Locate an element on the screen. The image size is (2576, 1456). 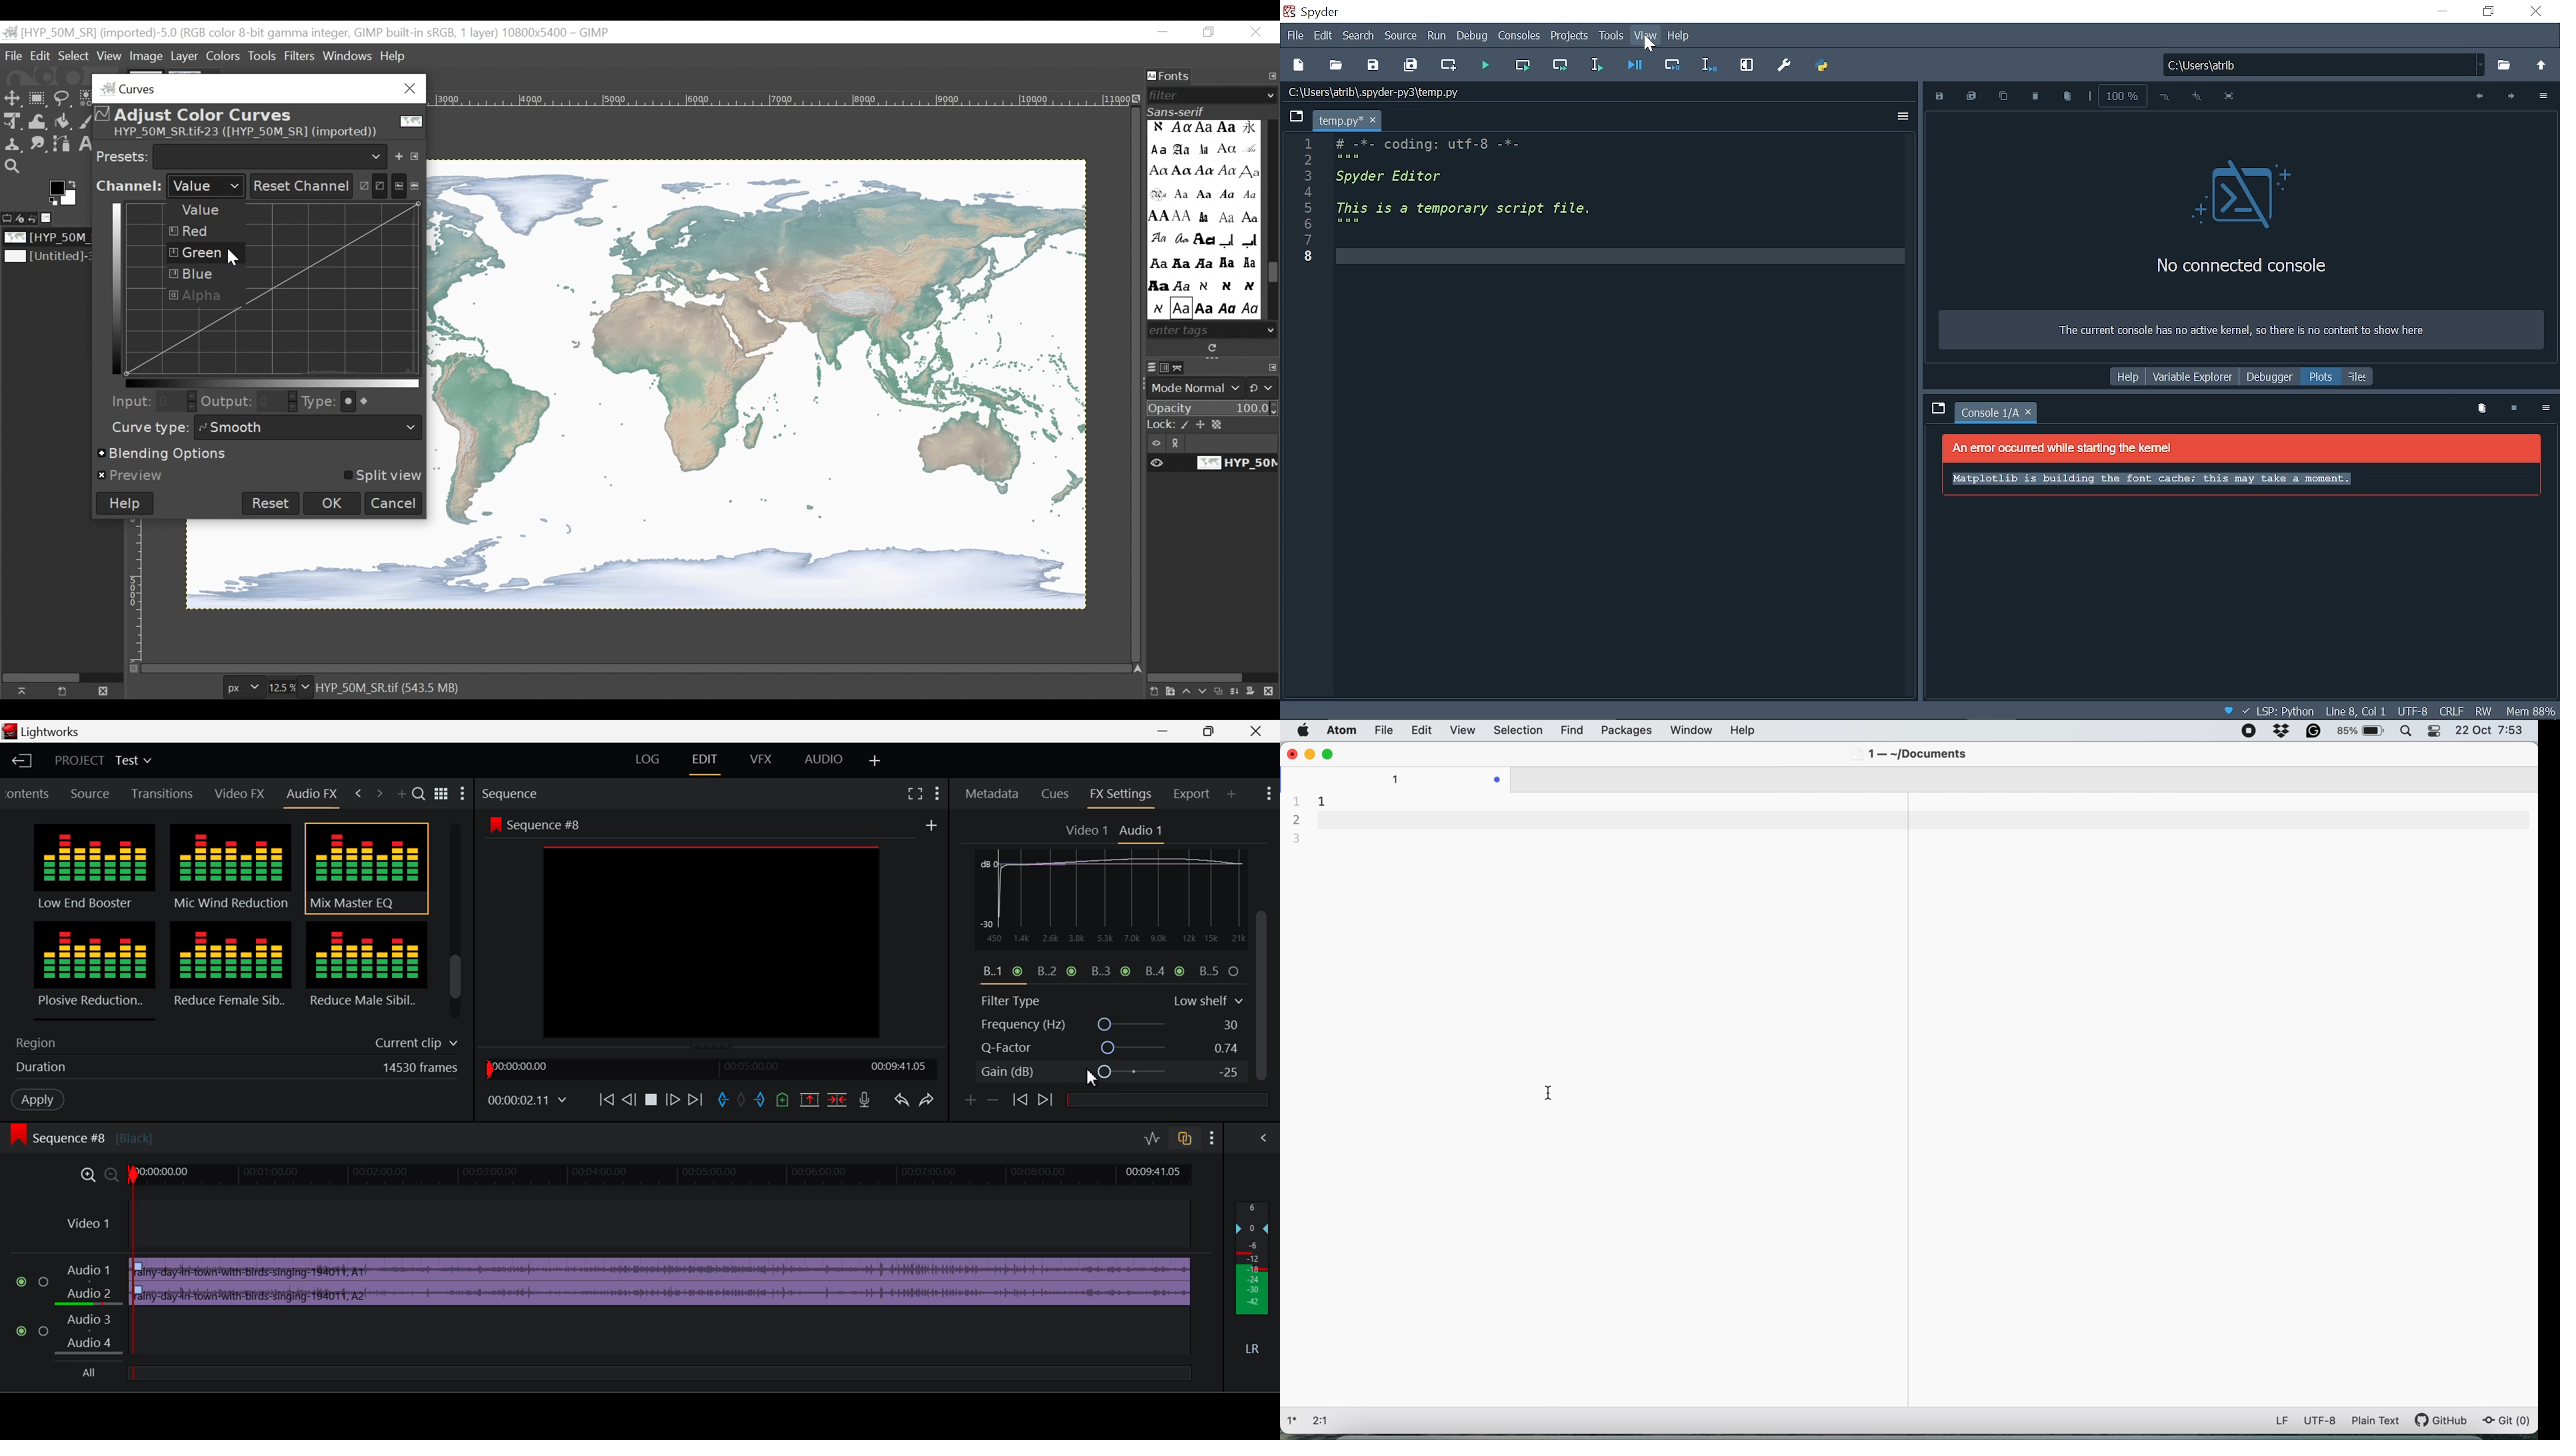
Scroll Bar is located at coordinates (456, 924).